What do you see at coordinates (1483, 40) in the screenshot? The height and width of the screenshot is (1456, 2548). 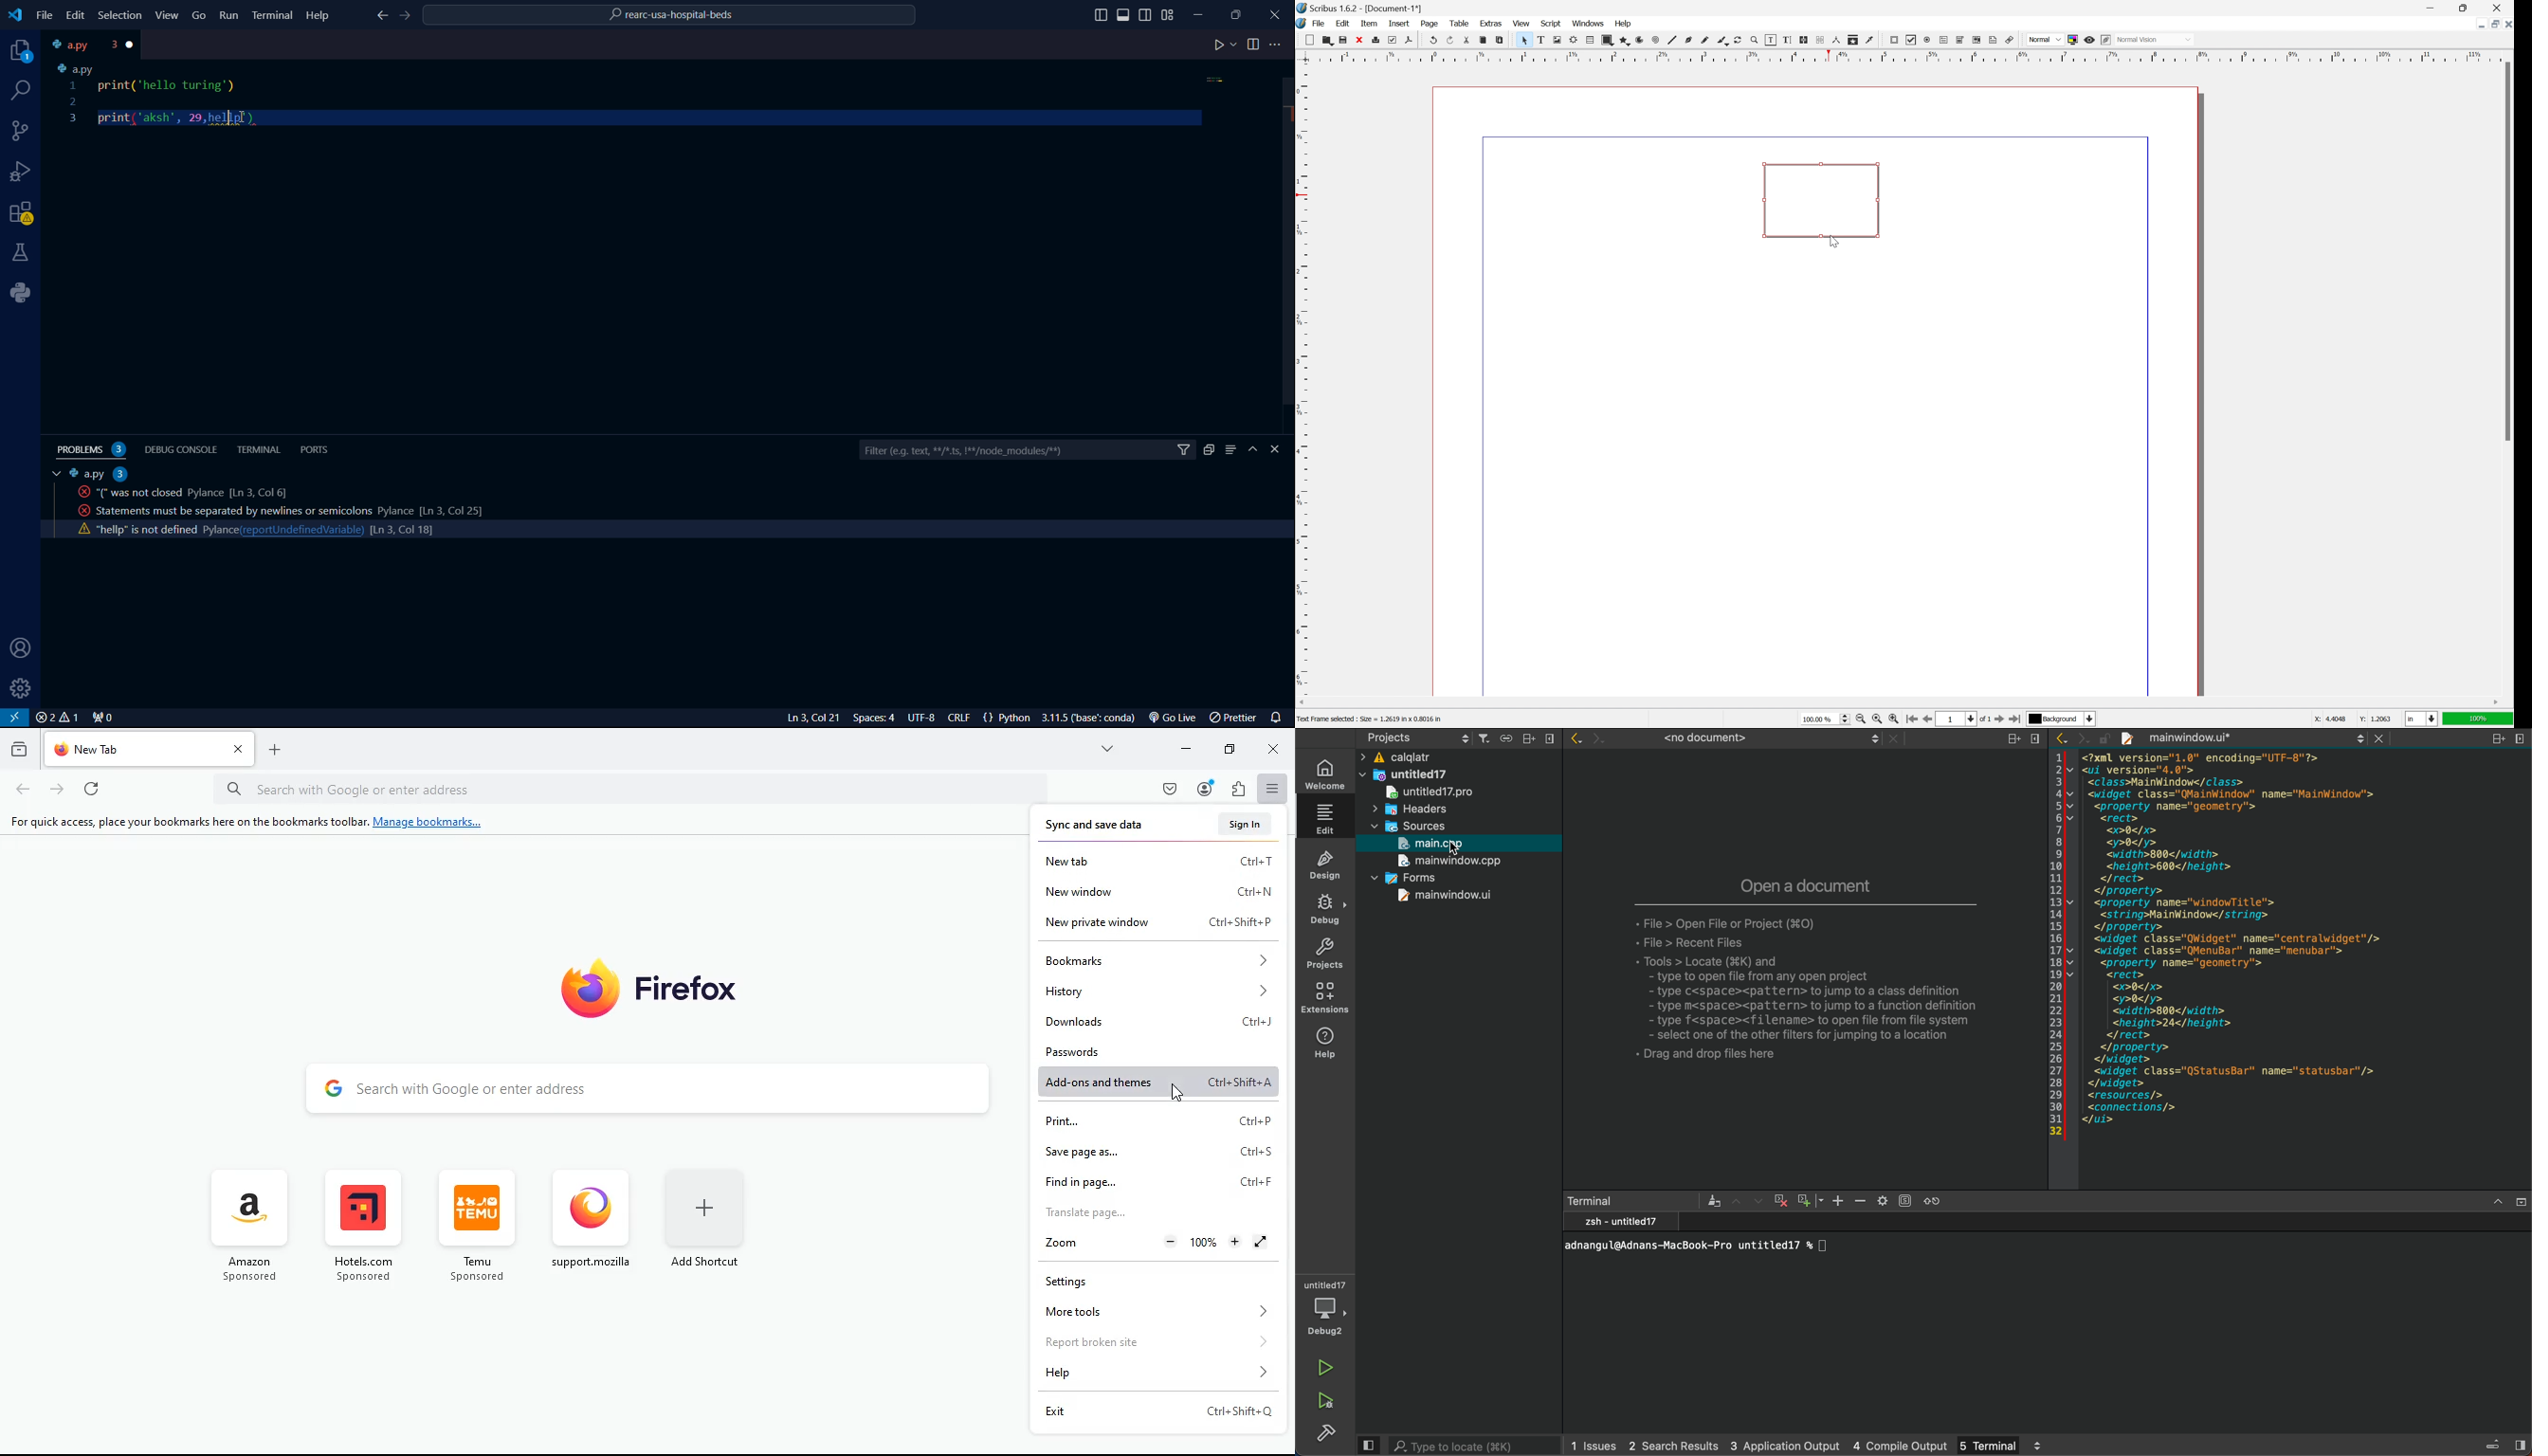 I see `copy` at bounding box center [1483, 40].